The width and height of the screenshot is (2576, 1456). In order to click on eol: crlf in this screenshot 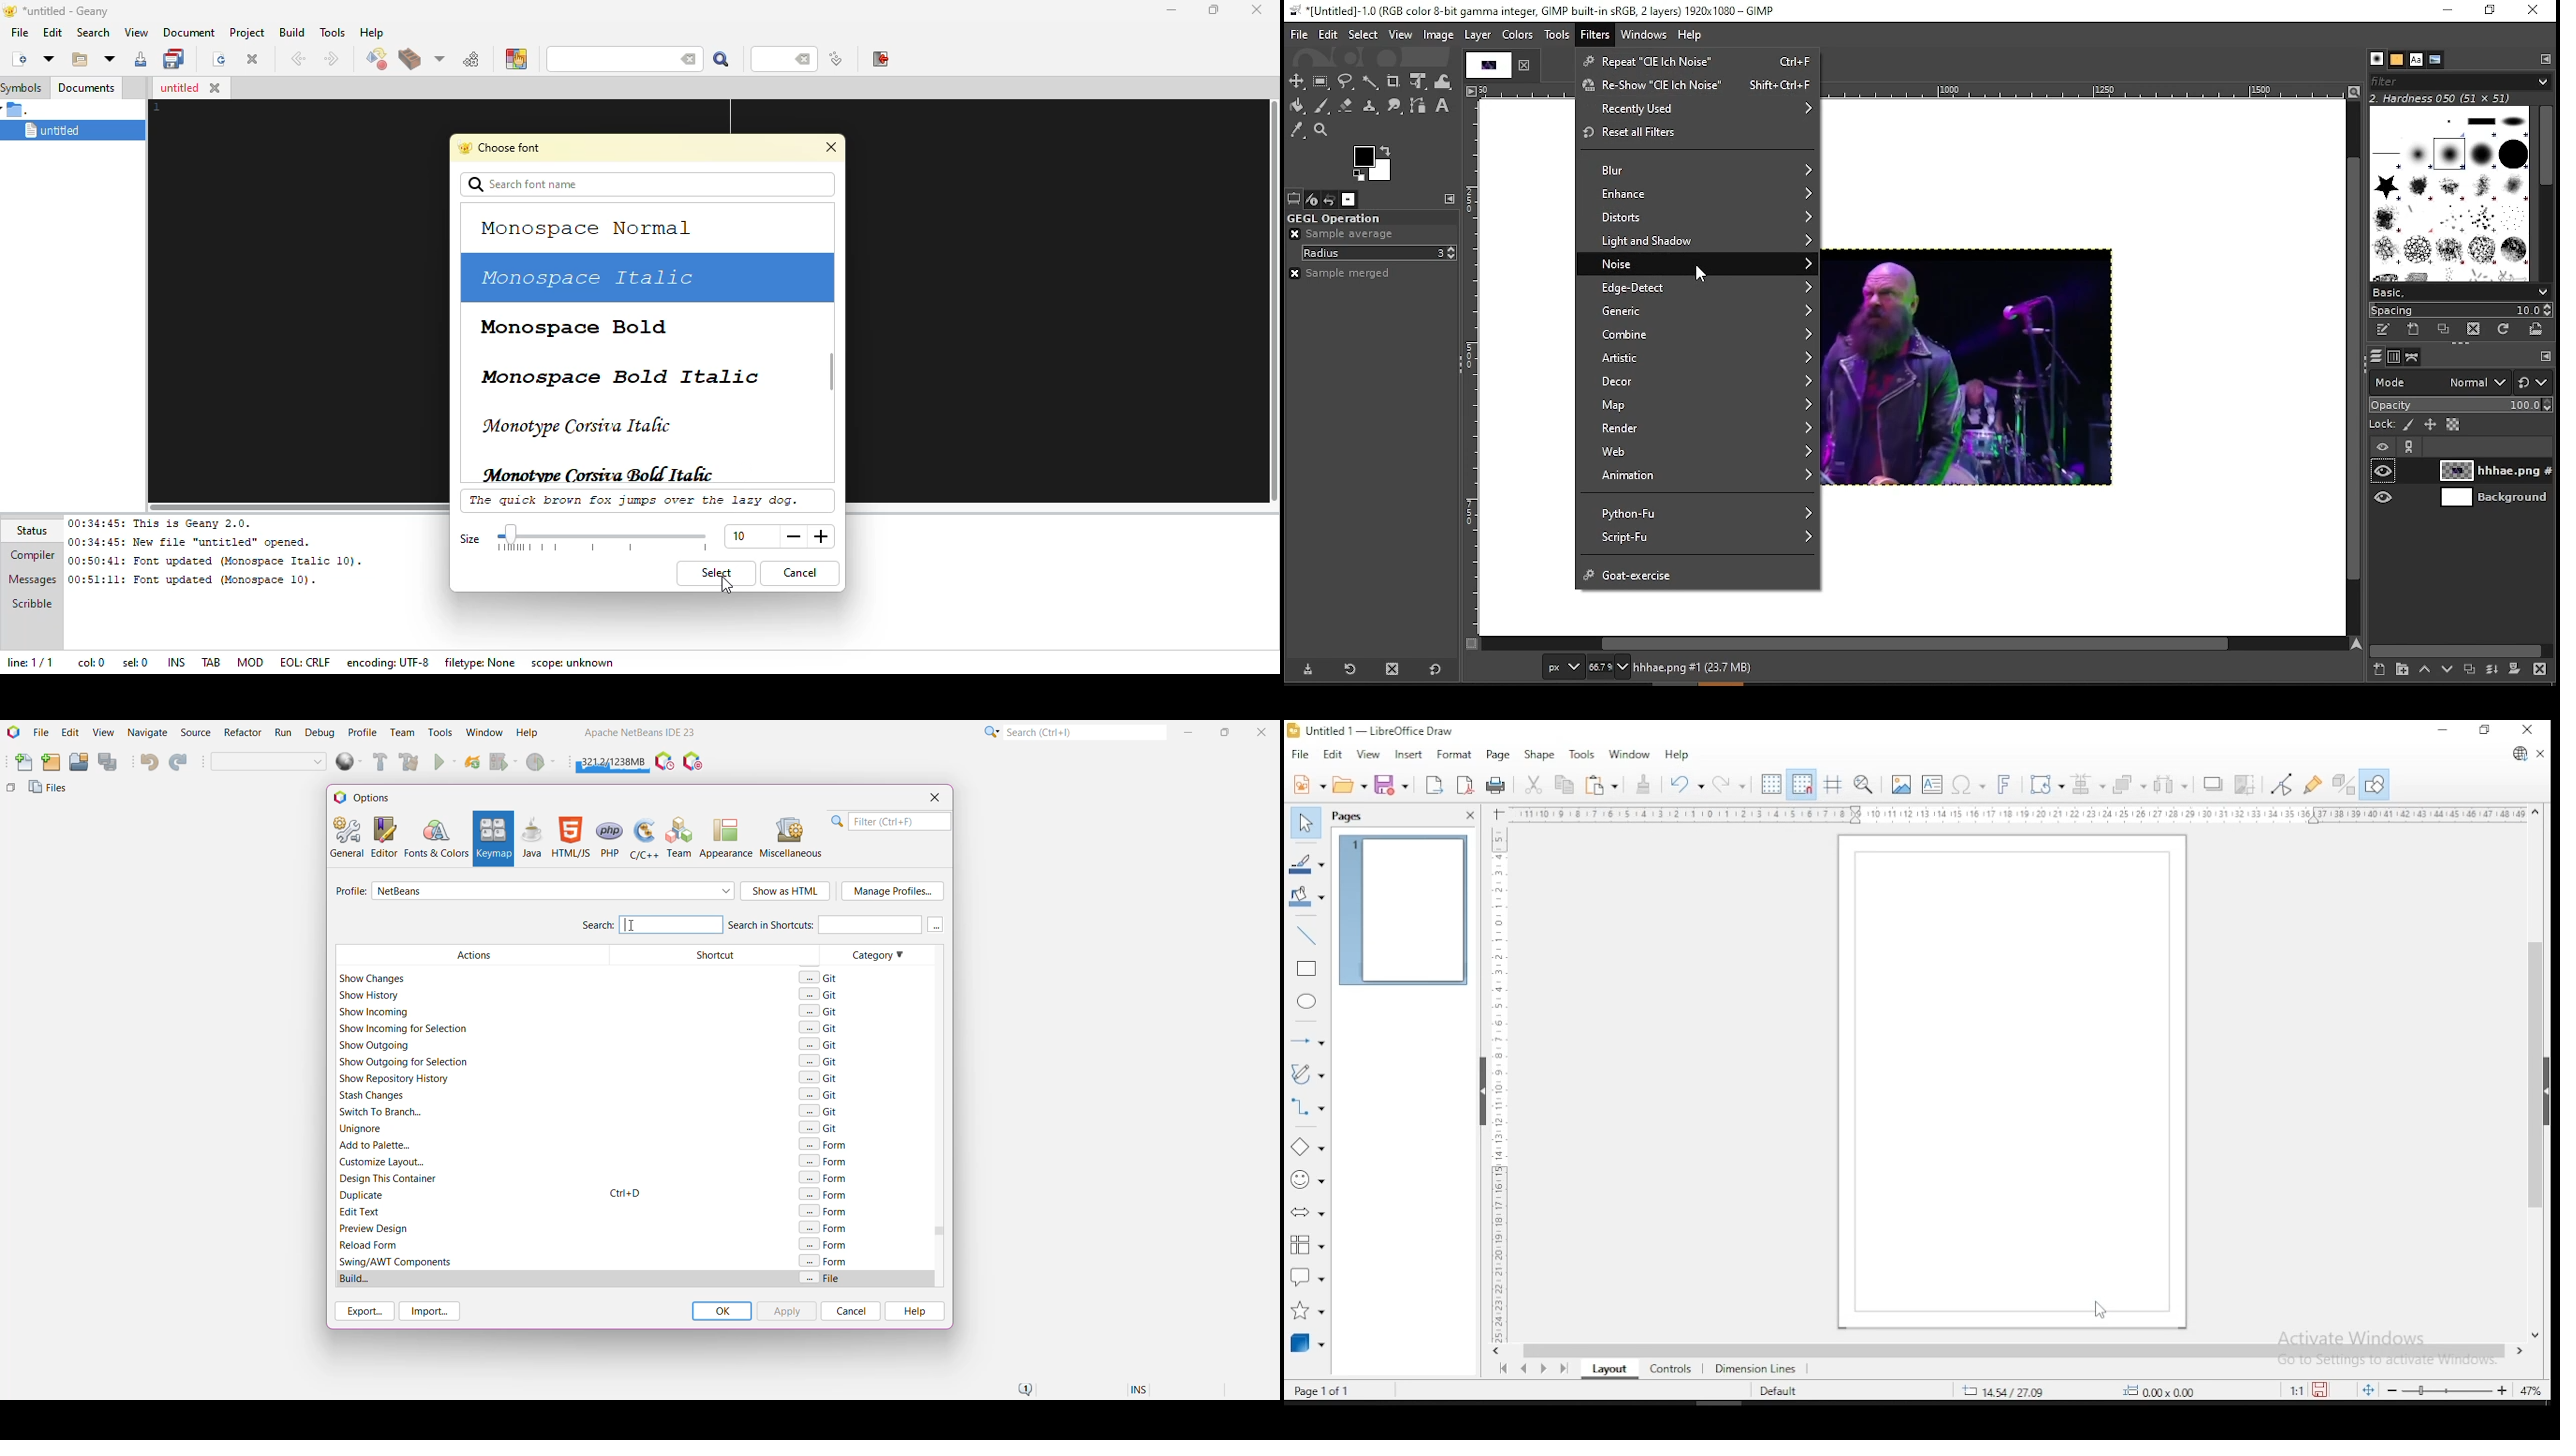, I will do `click(305, 663)`.